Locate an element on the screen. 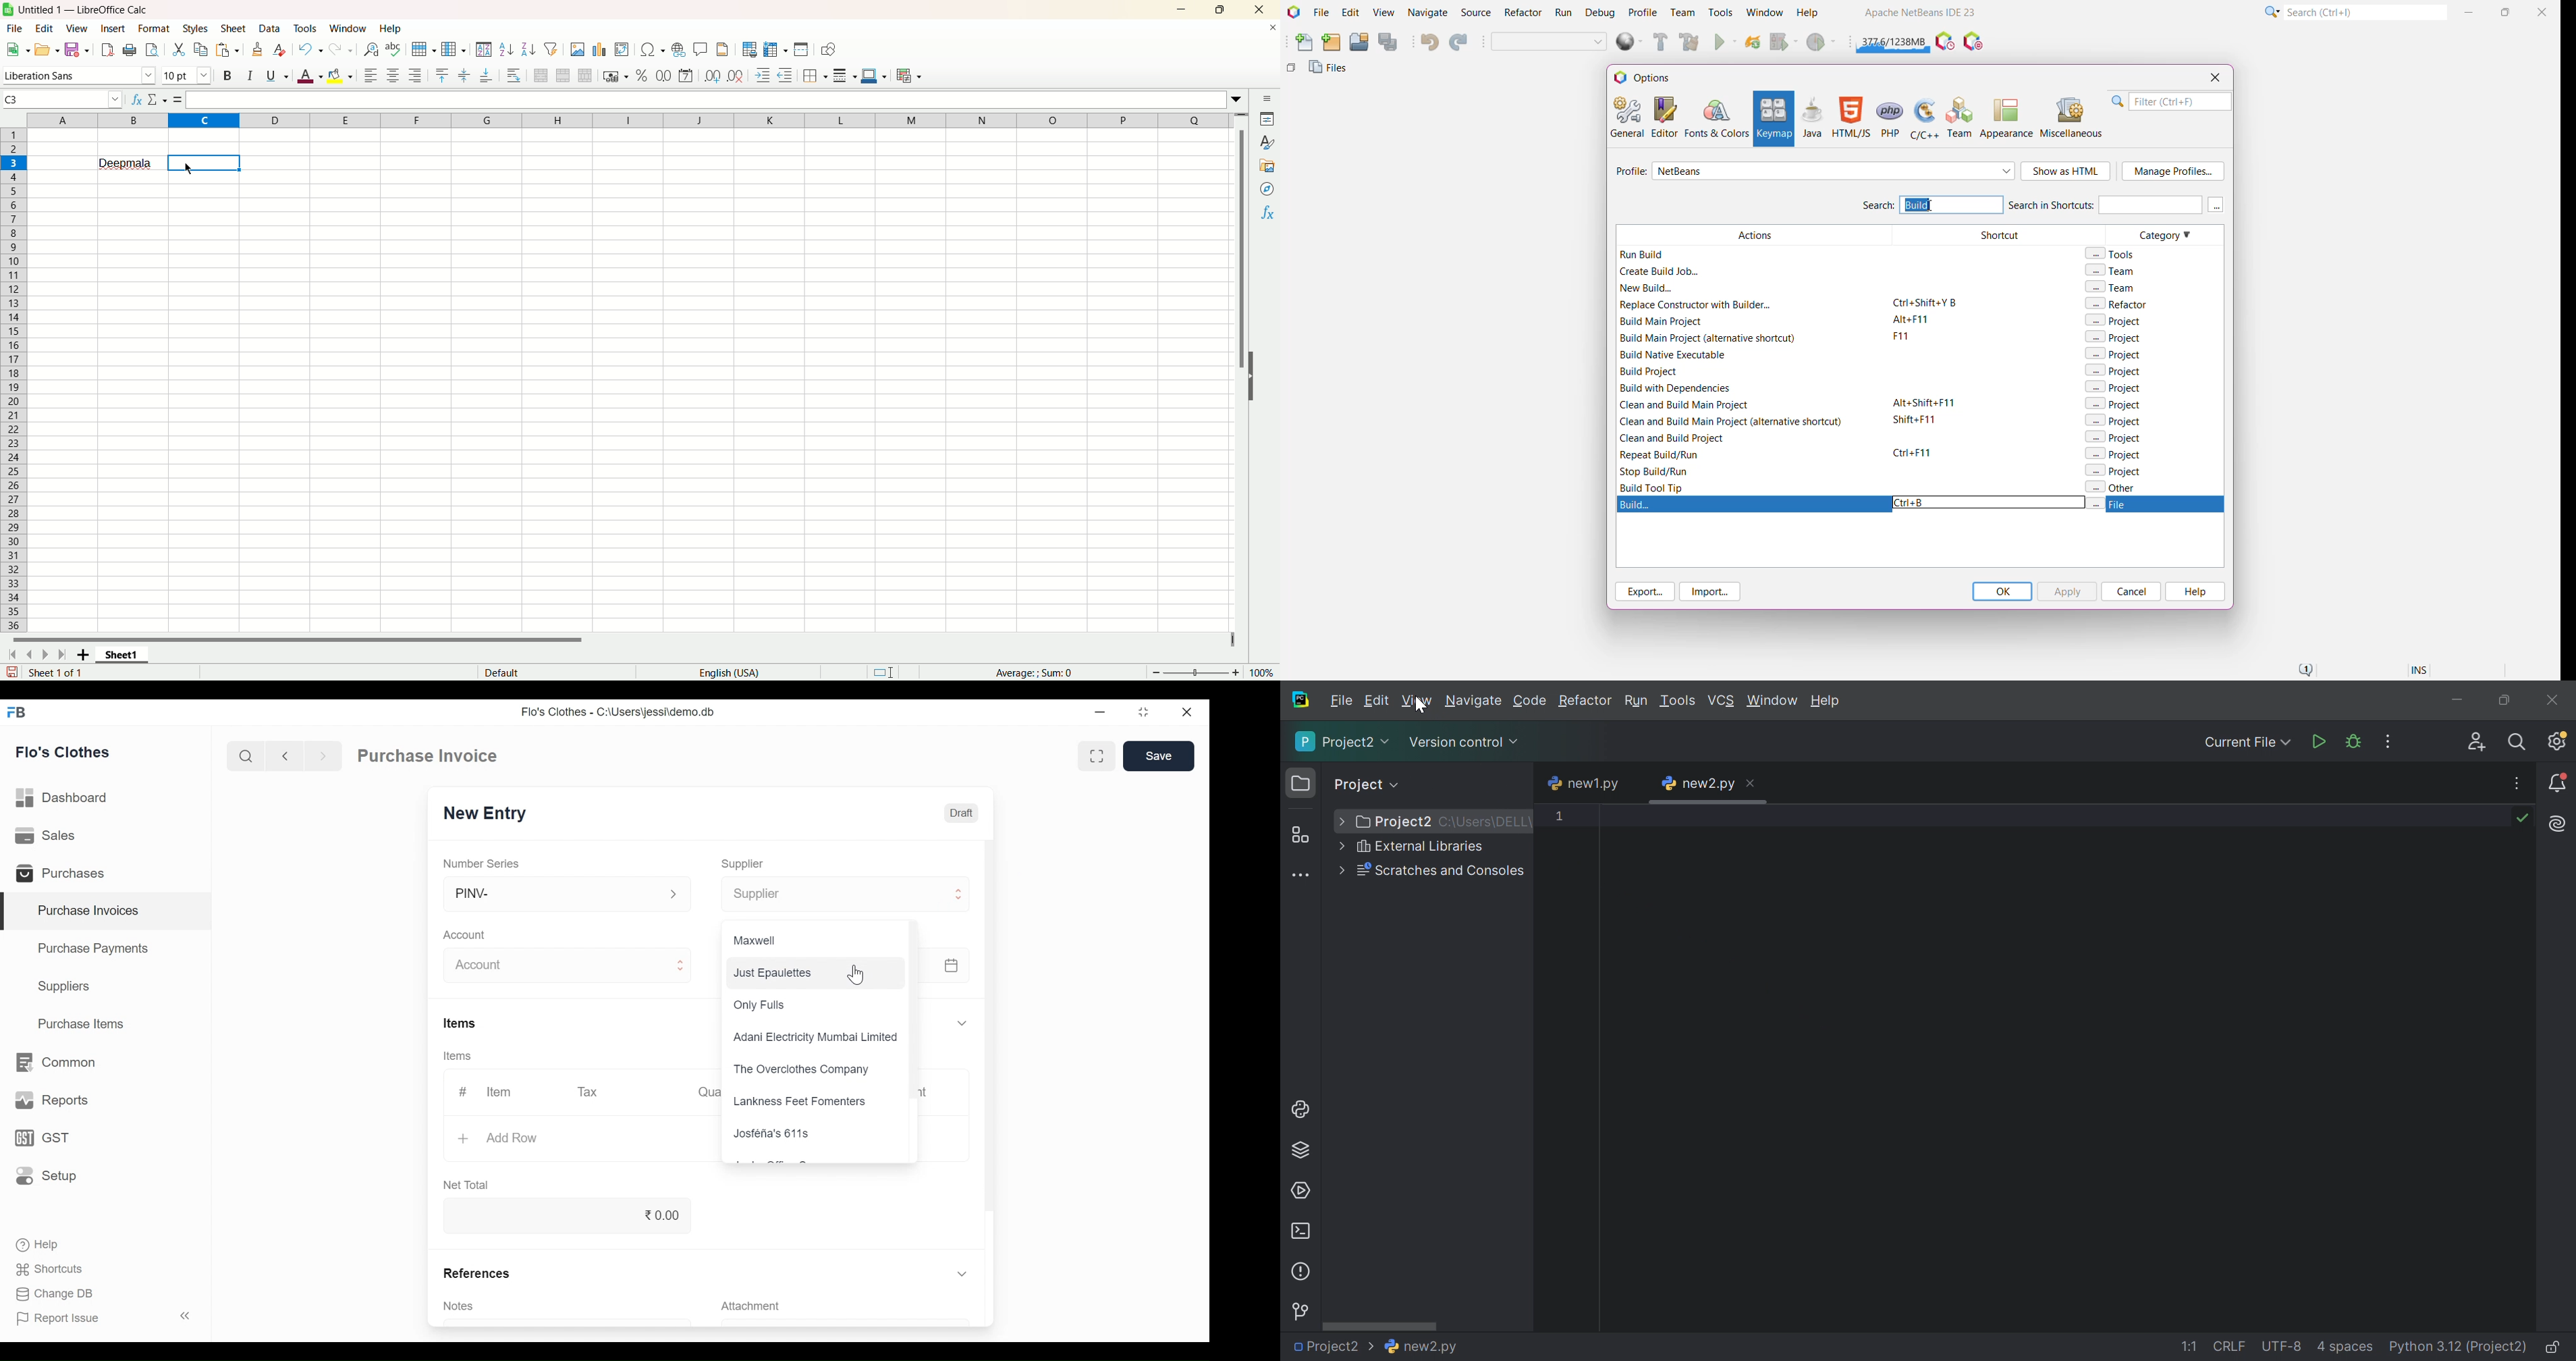 The width and height of the screenshot is (2576, 1372). Items is located at coordinates (456, 1056).